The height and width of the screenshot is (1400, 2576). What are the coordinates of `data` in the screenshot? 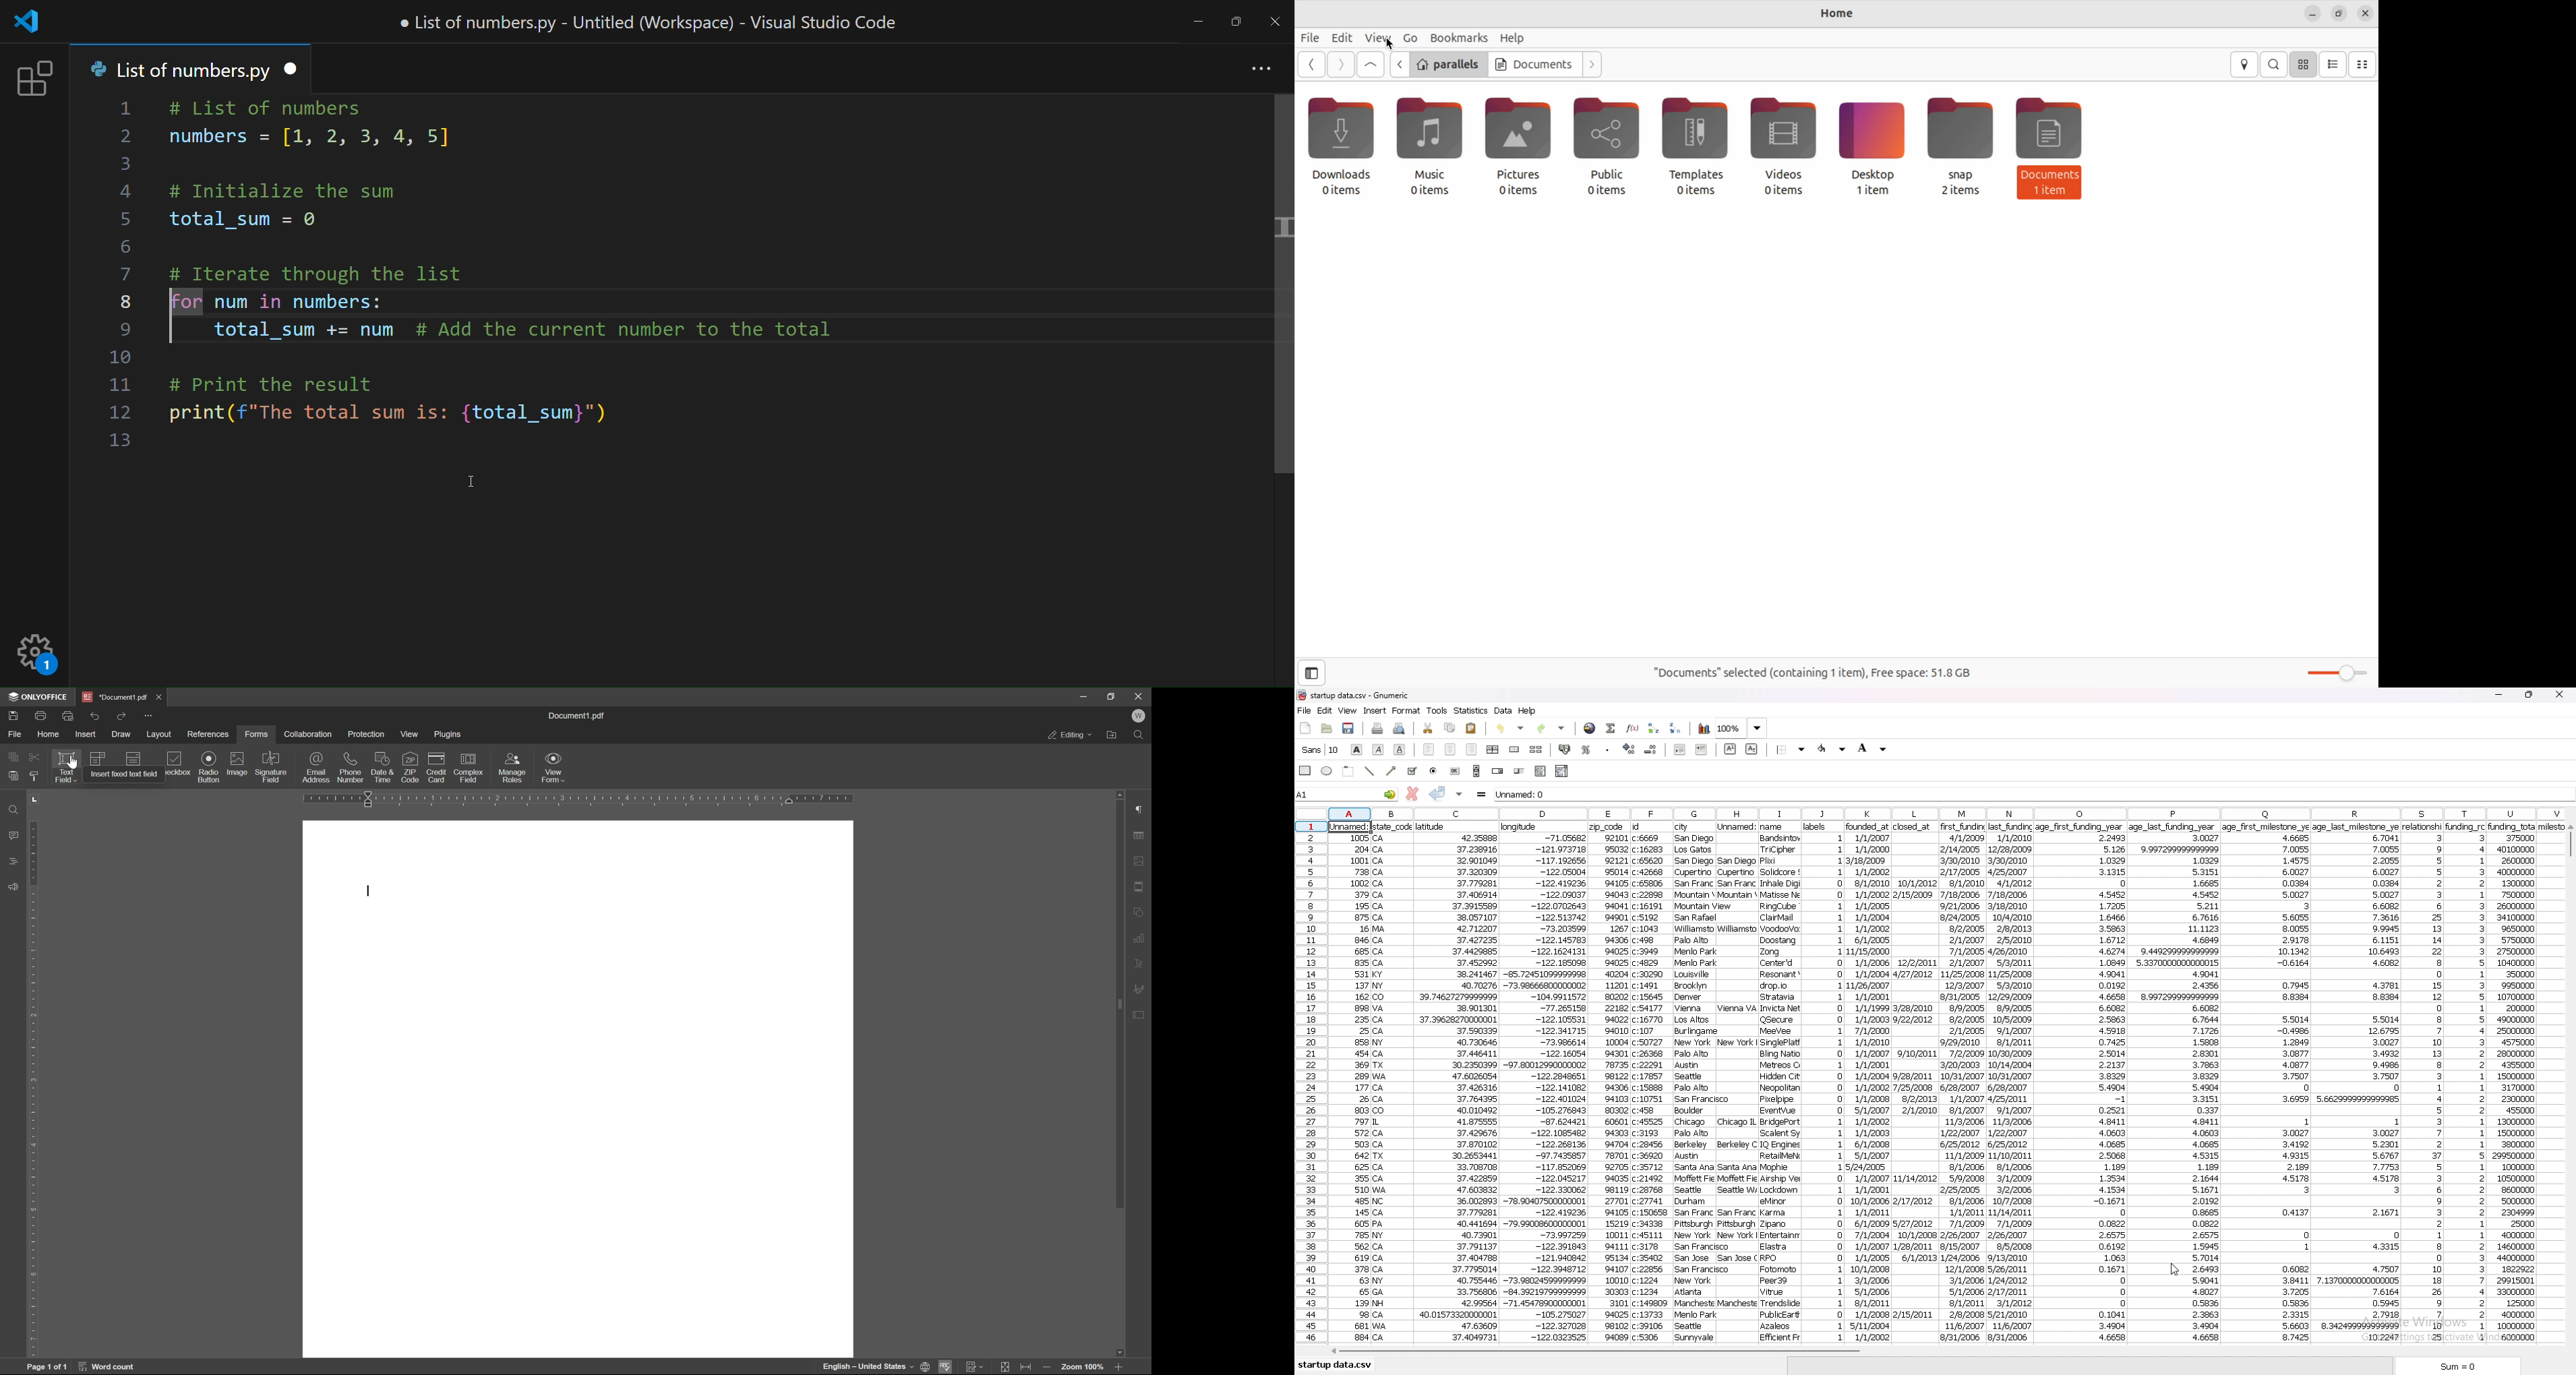 It's located at (1457, 1083).